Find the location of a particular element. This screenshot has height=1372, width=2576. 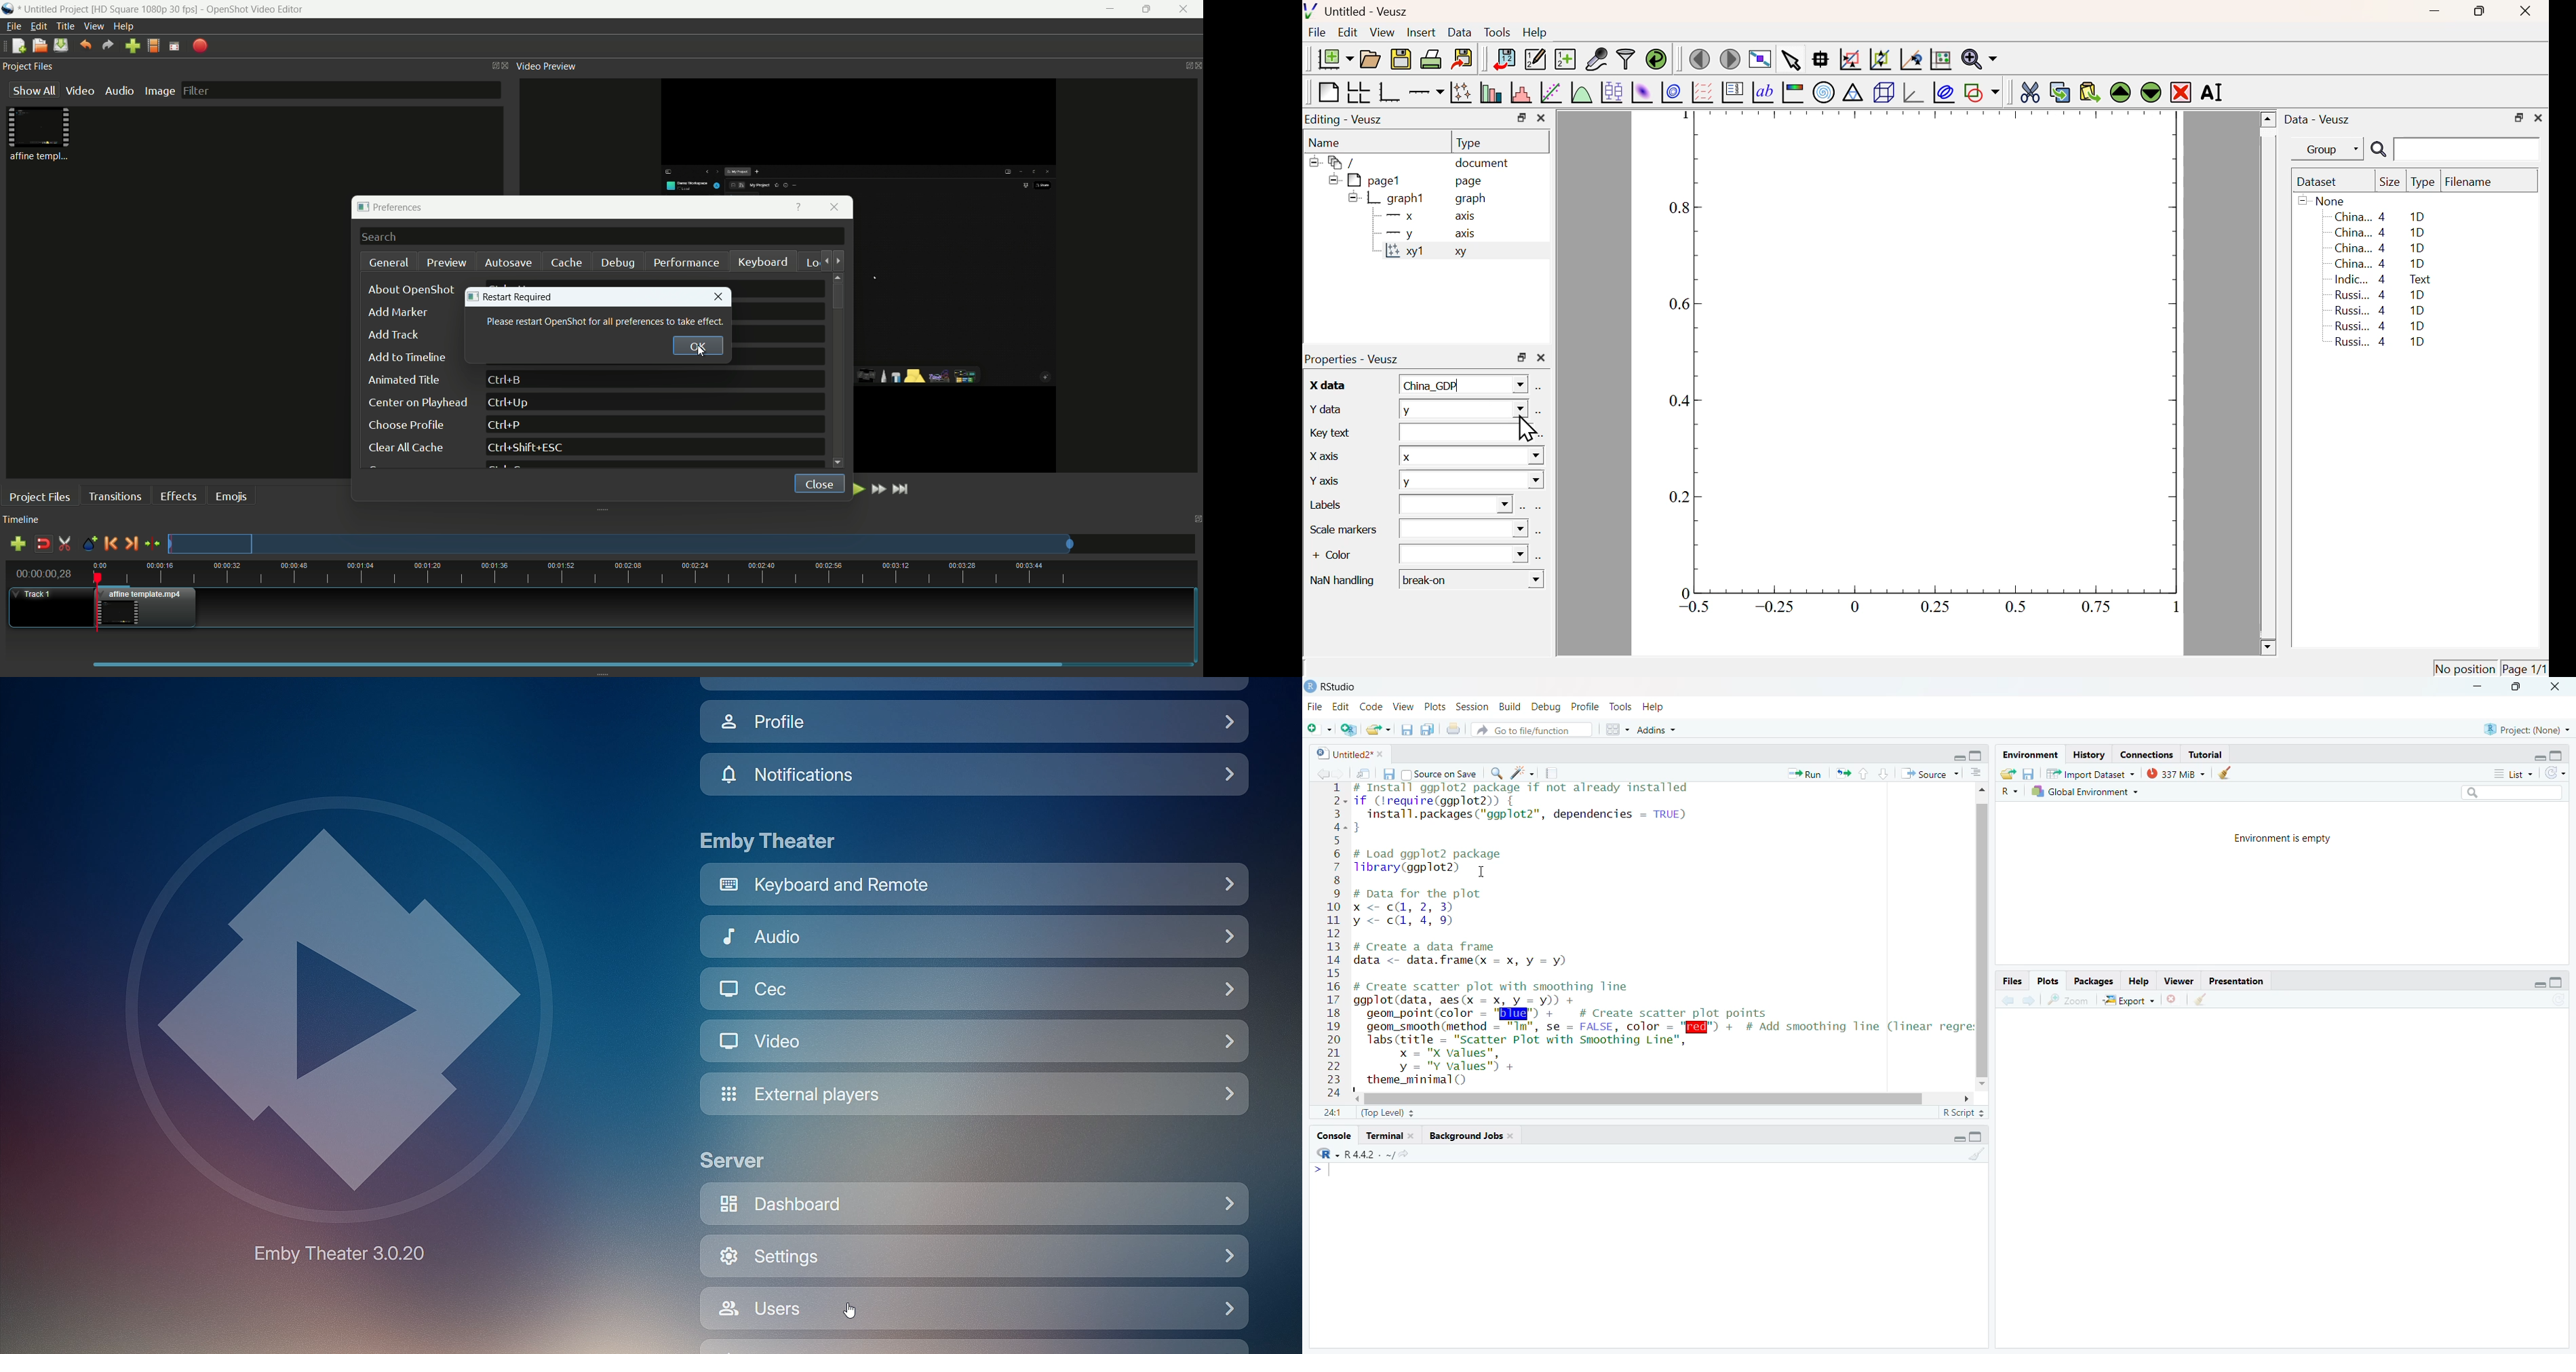

Indic... 4 Text is located at coordinates (2383, 279).